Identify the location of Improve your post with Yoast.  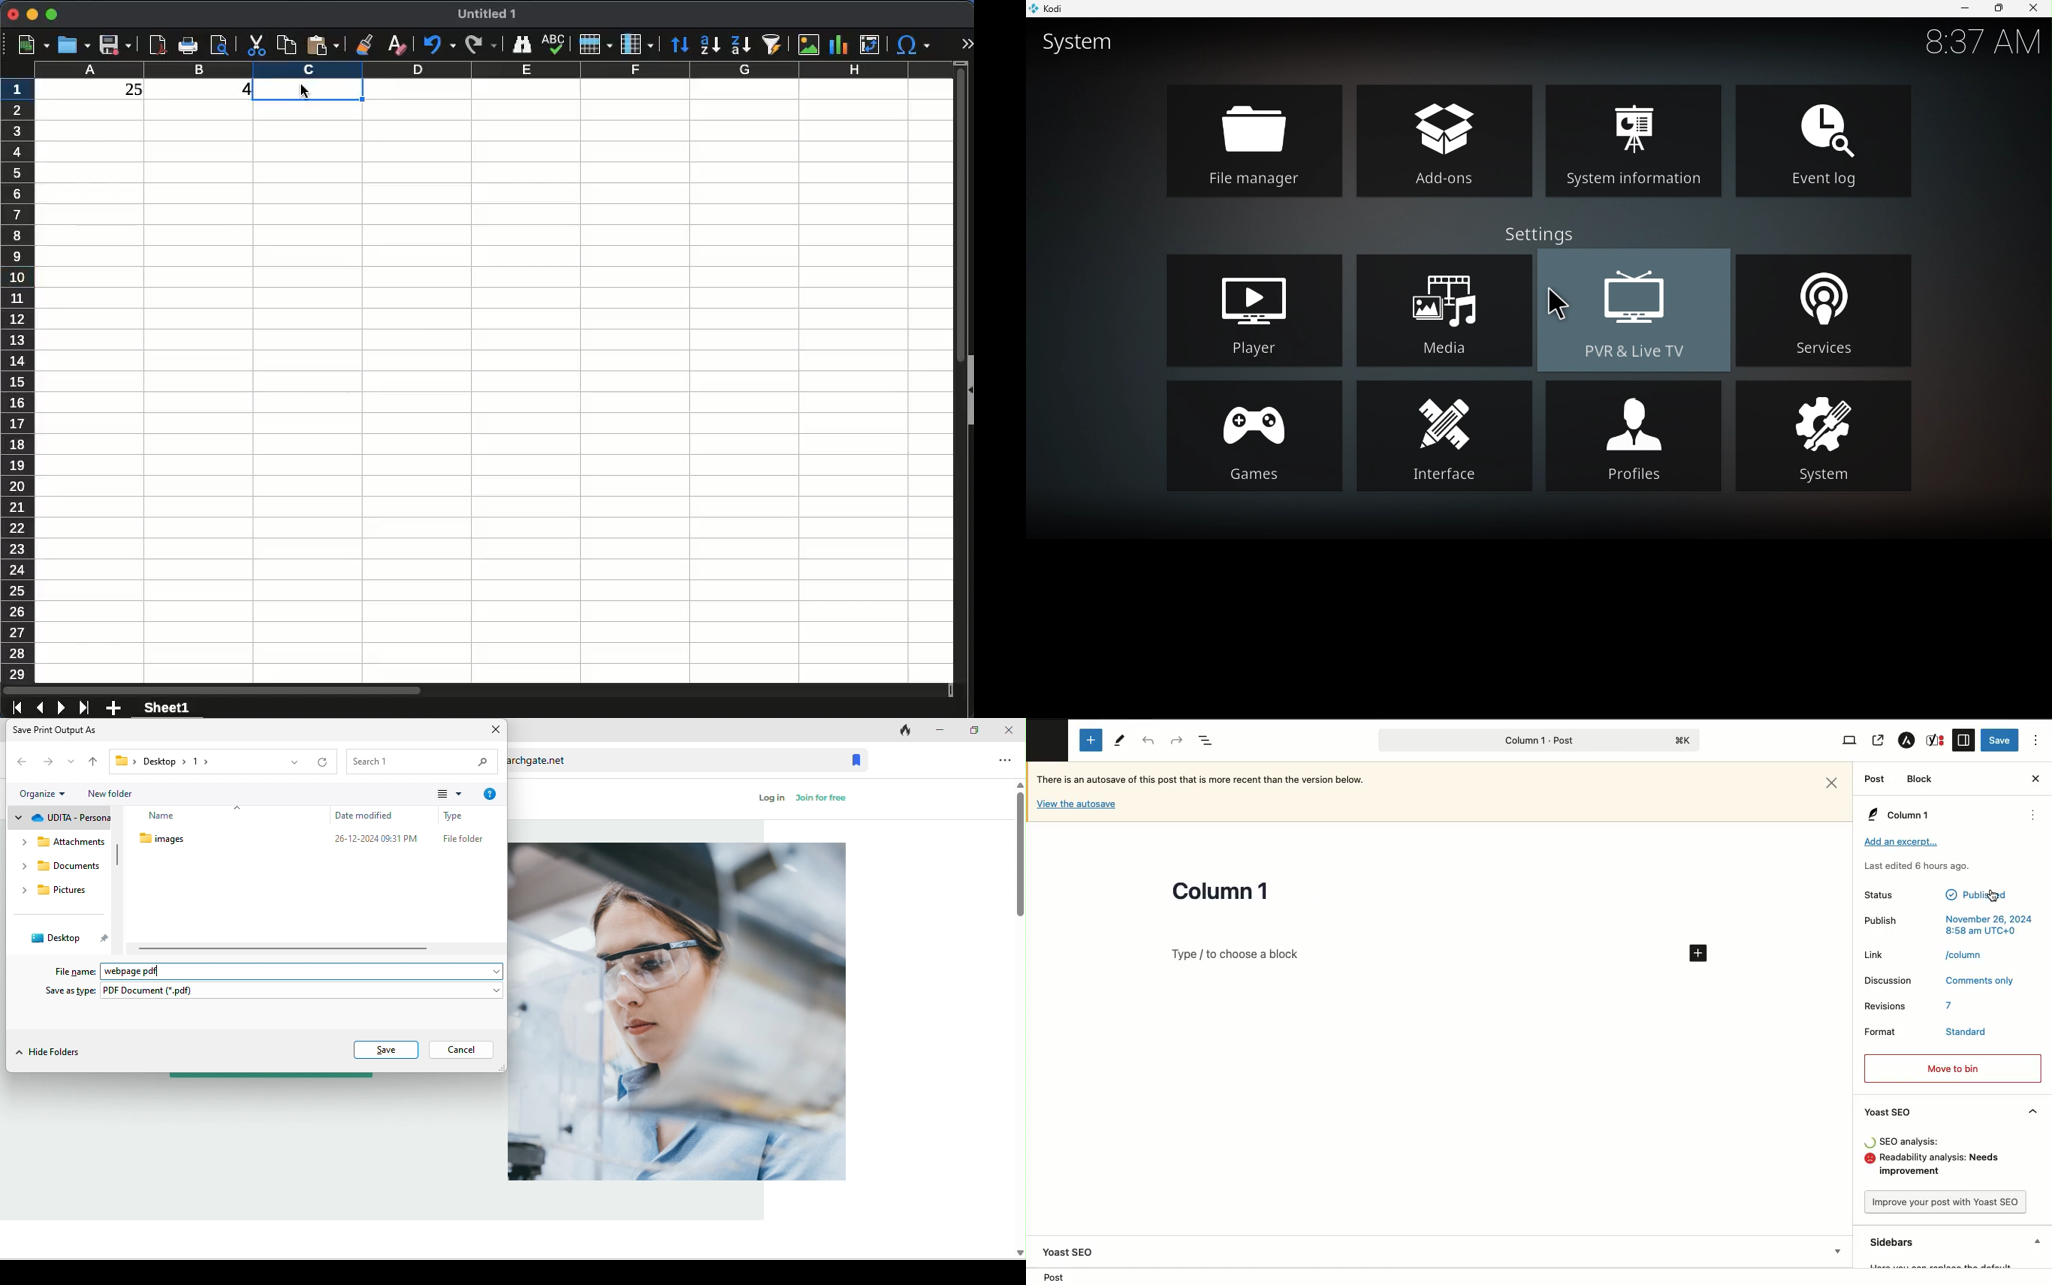
(1944, 1201).